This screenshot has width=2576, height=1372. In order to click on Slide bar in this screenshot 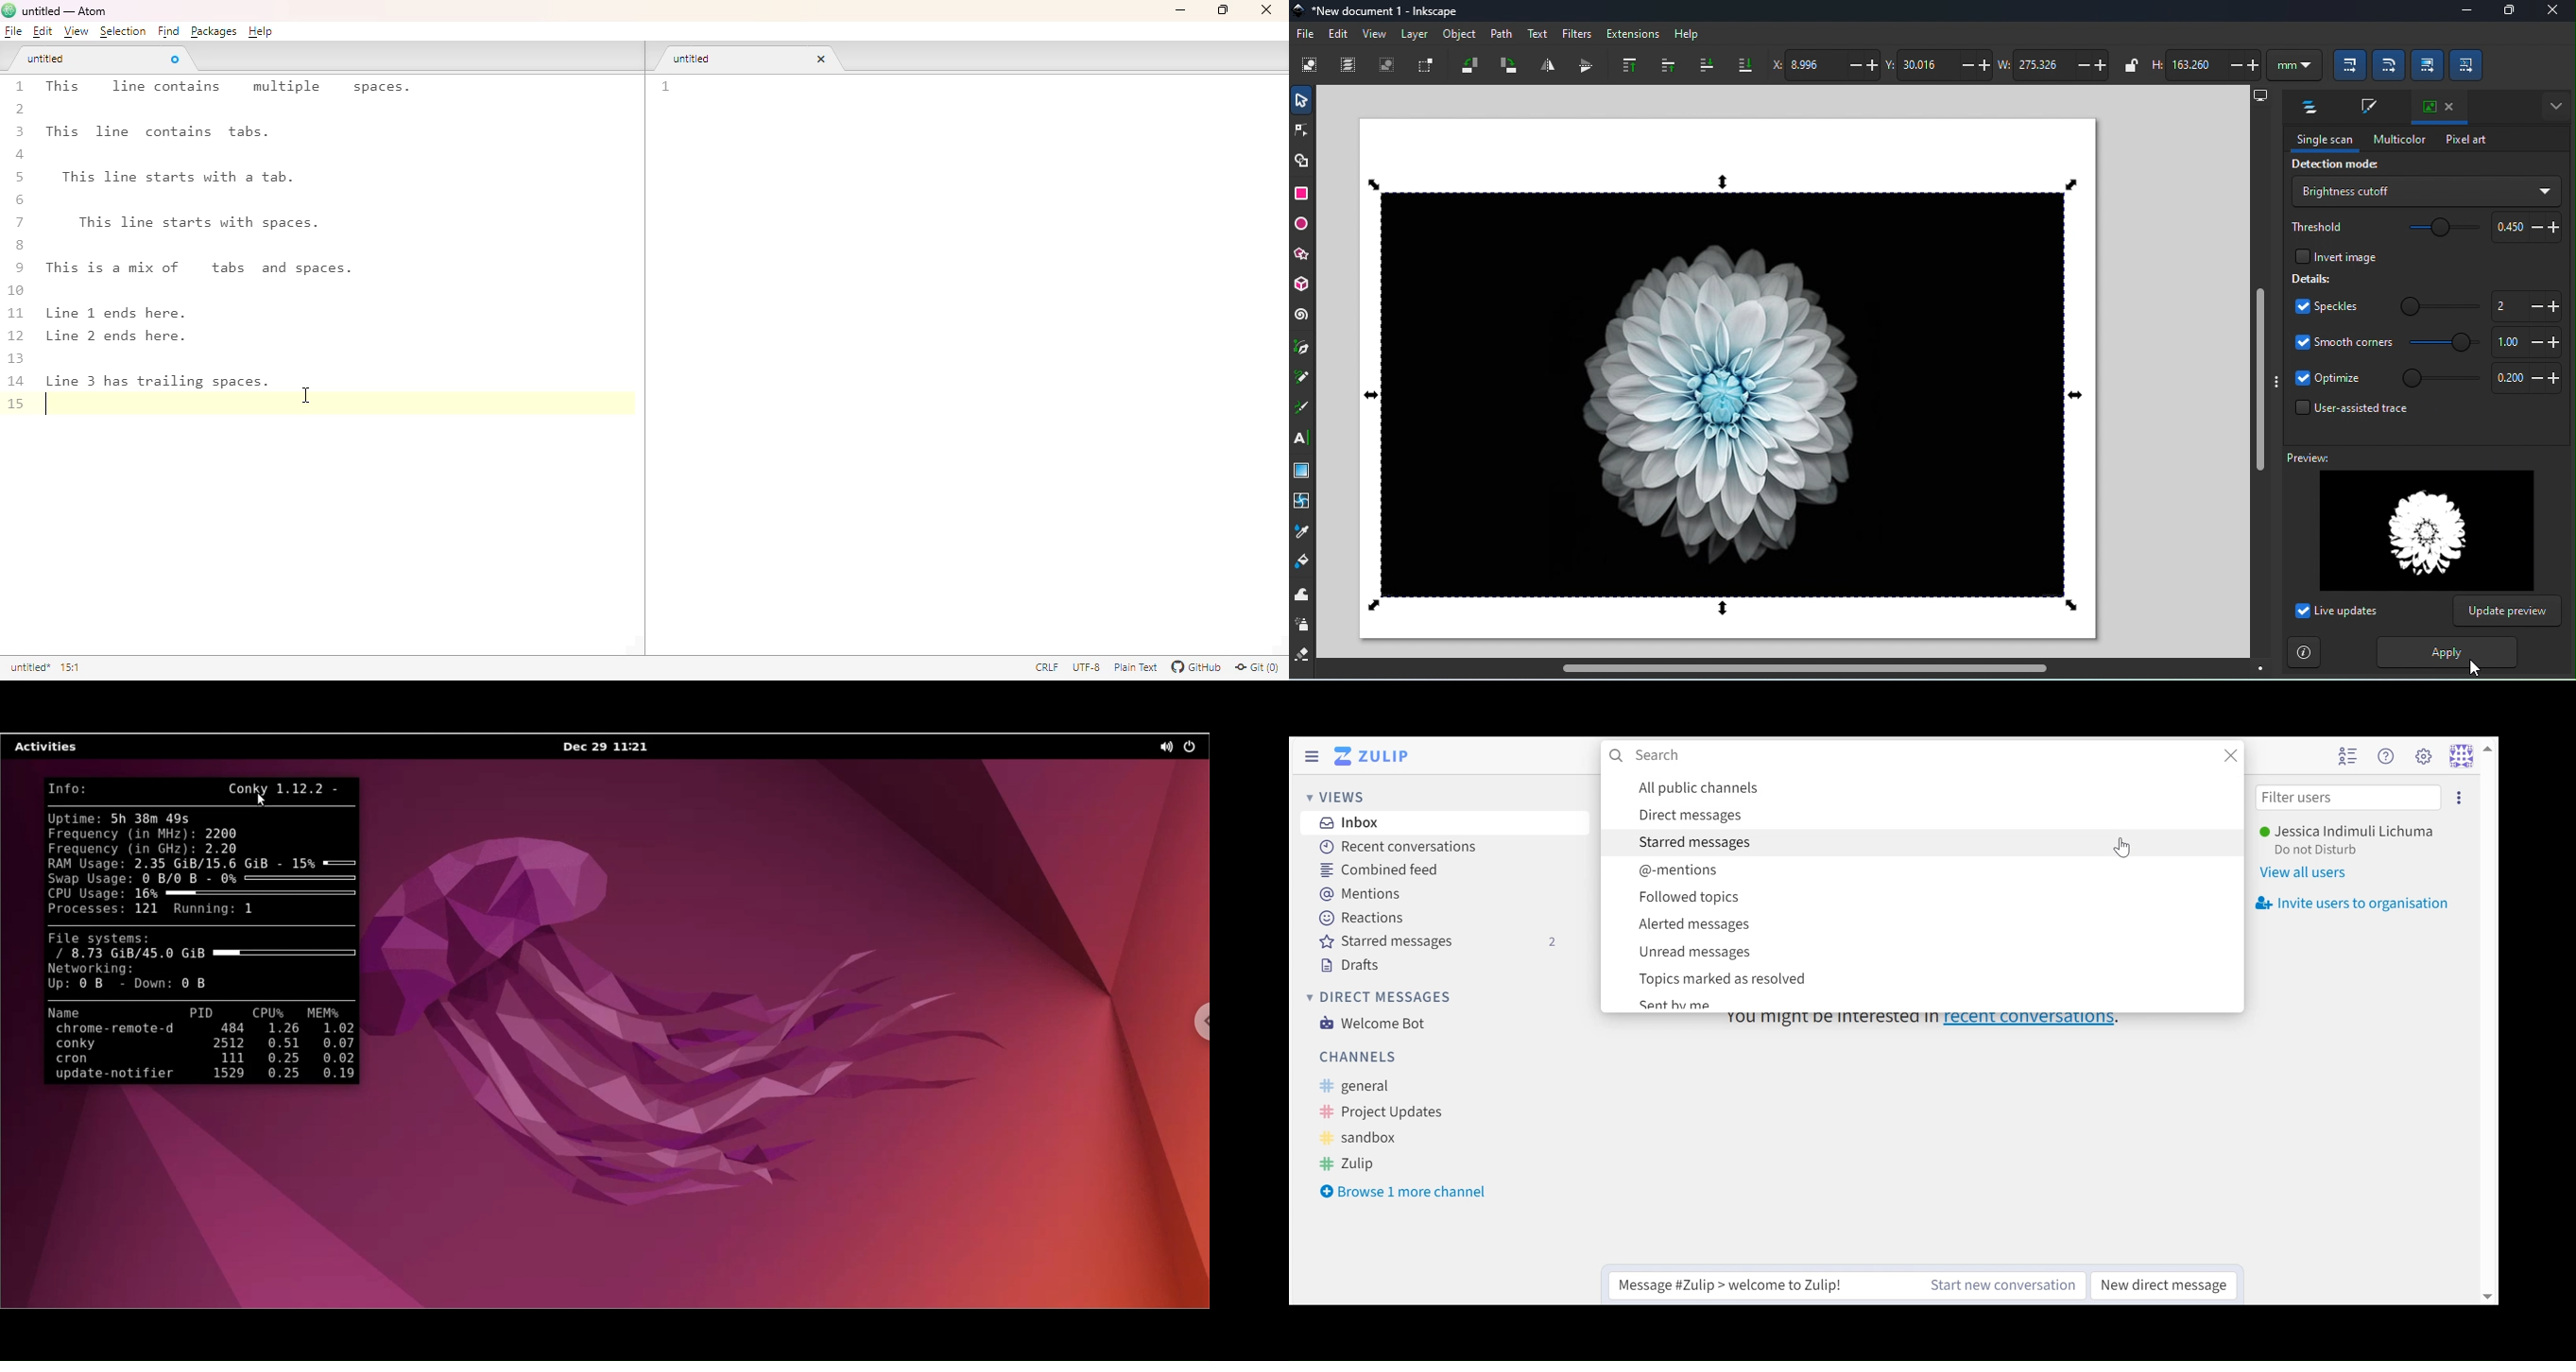, I will do `click(2440, 307)`.